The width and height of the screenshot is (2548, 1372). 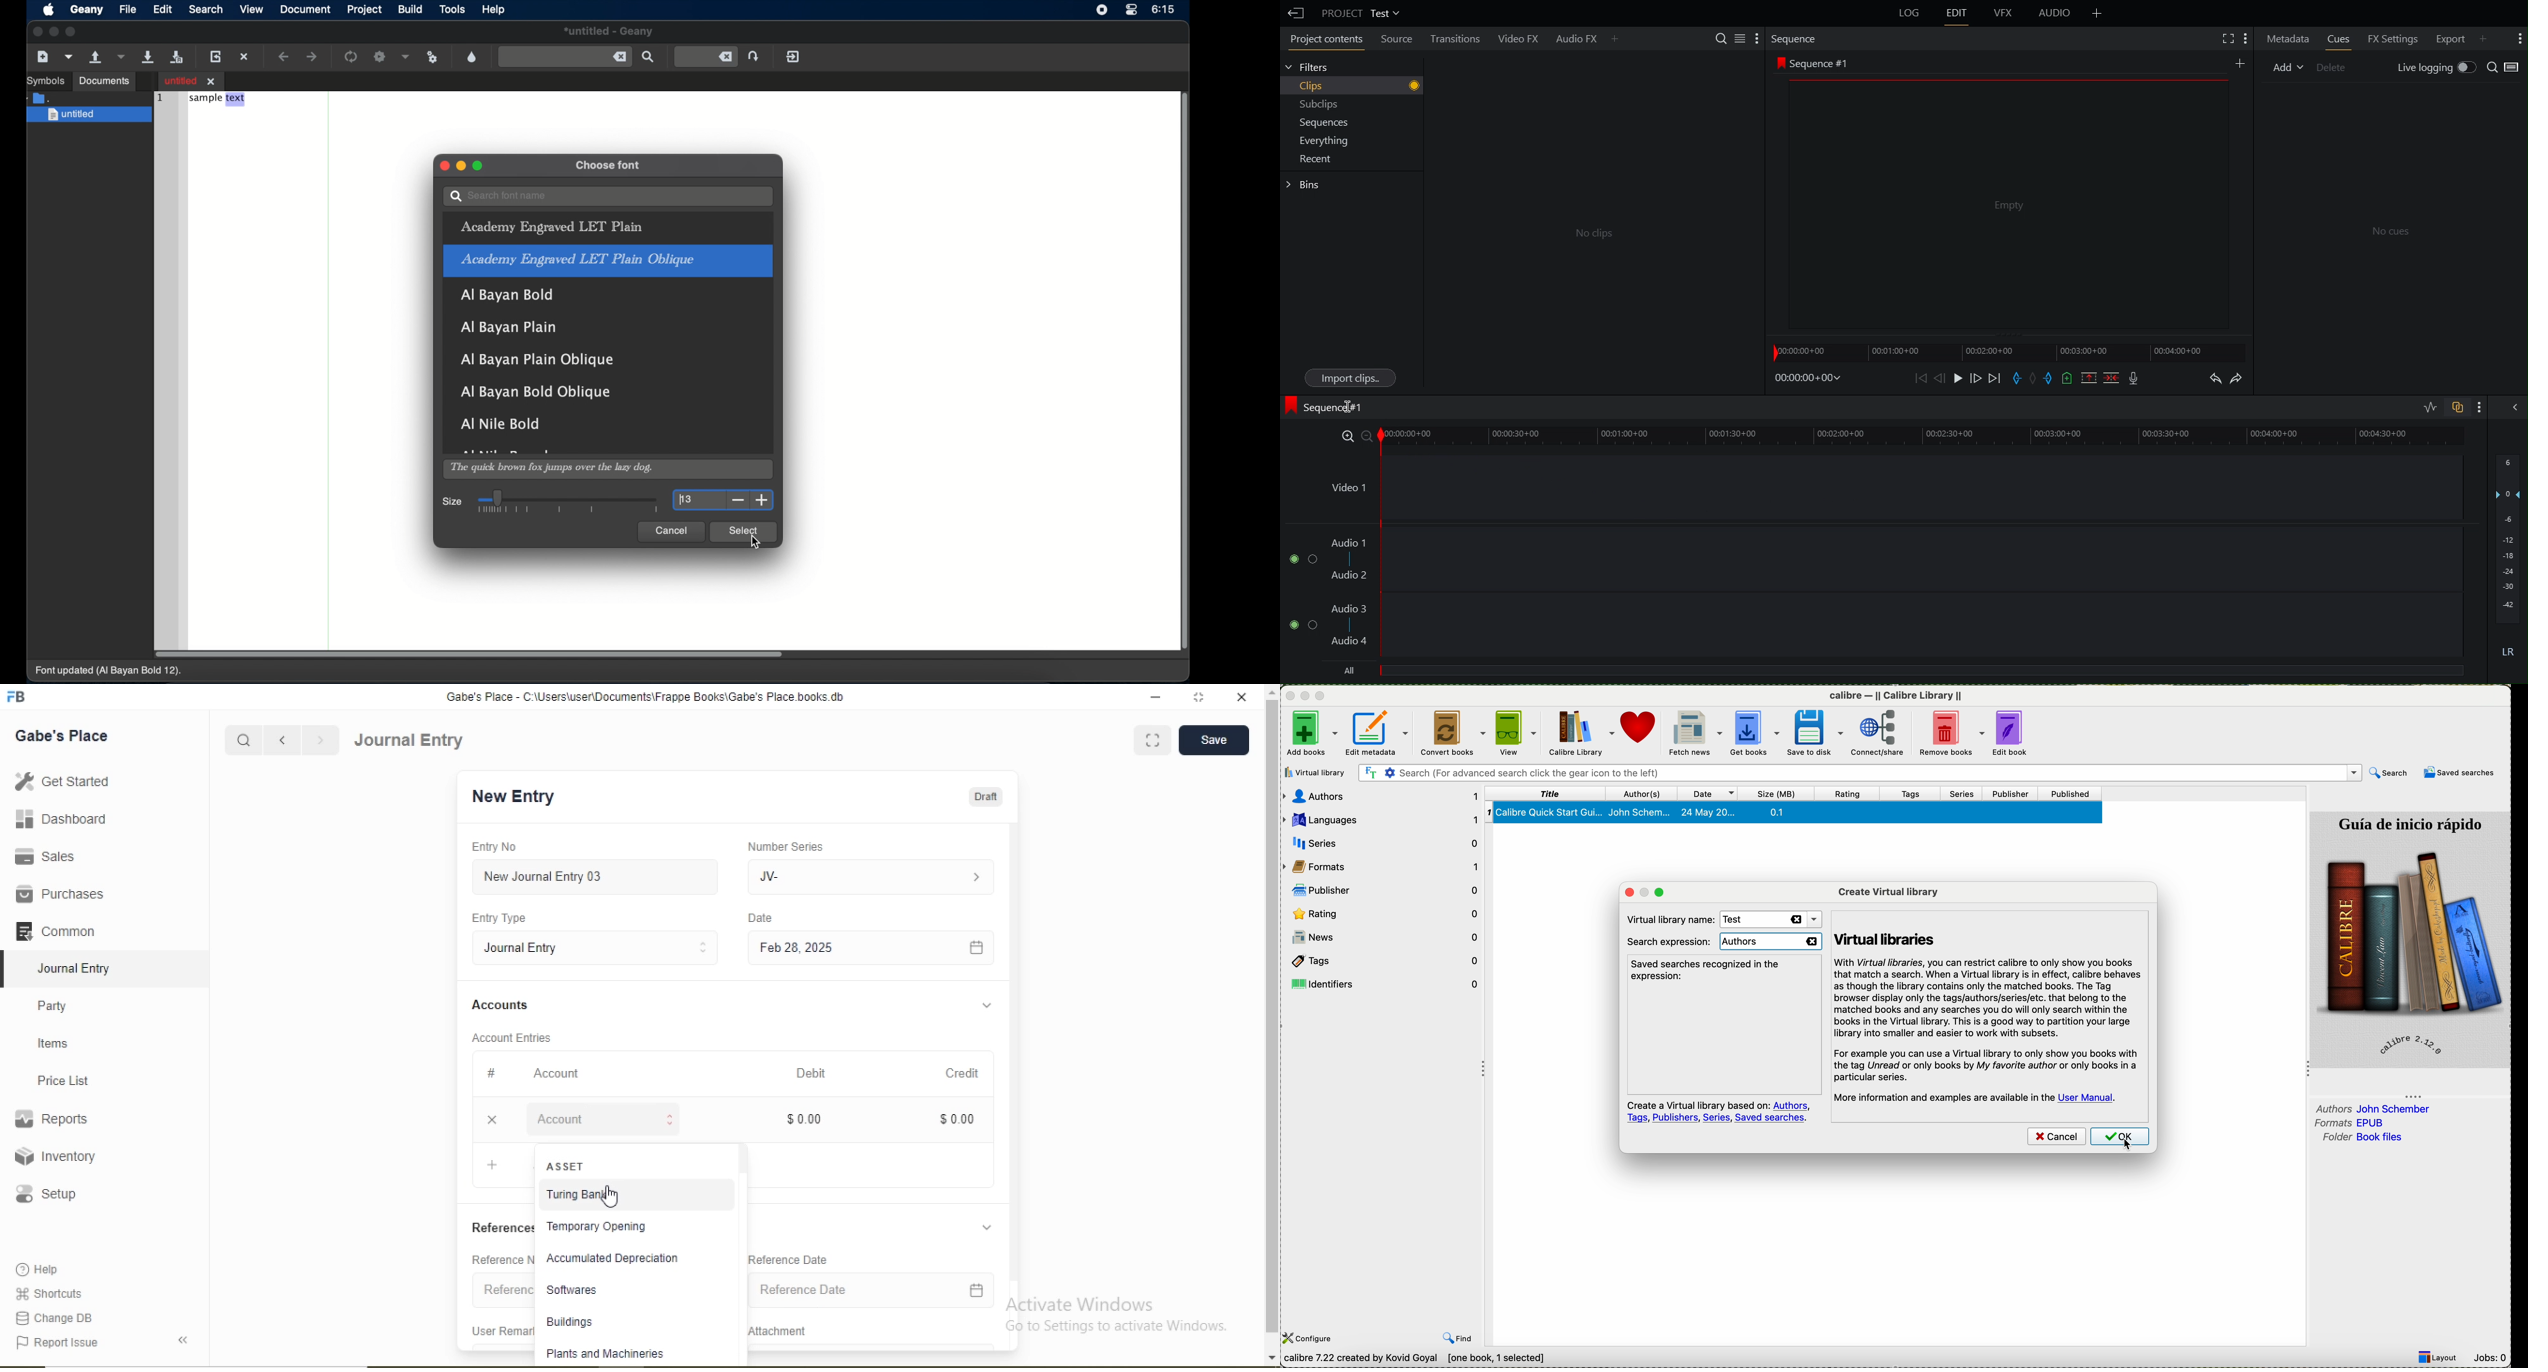 What do you see at coordinates (1295, 11) in the screenshot?
I see `Back` at bounding box center [1295, 11].